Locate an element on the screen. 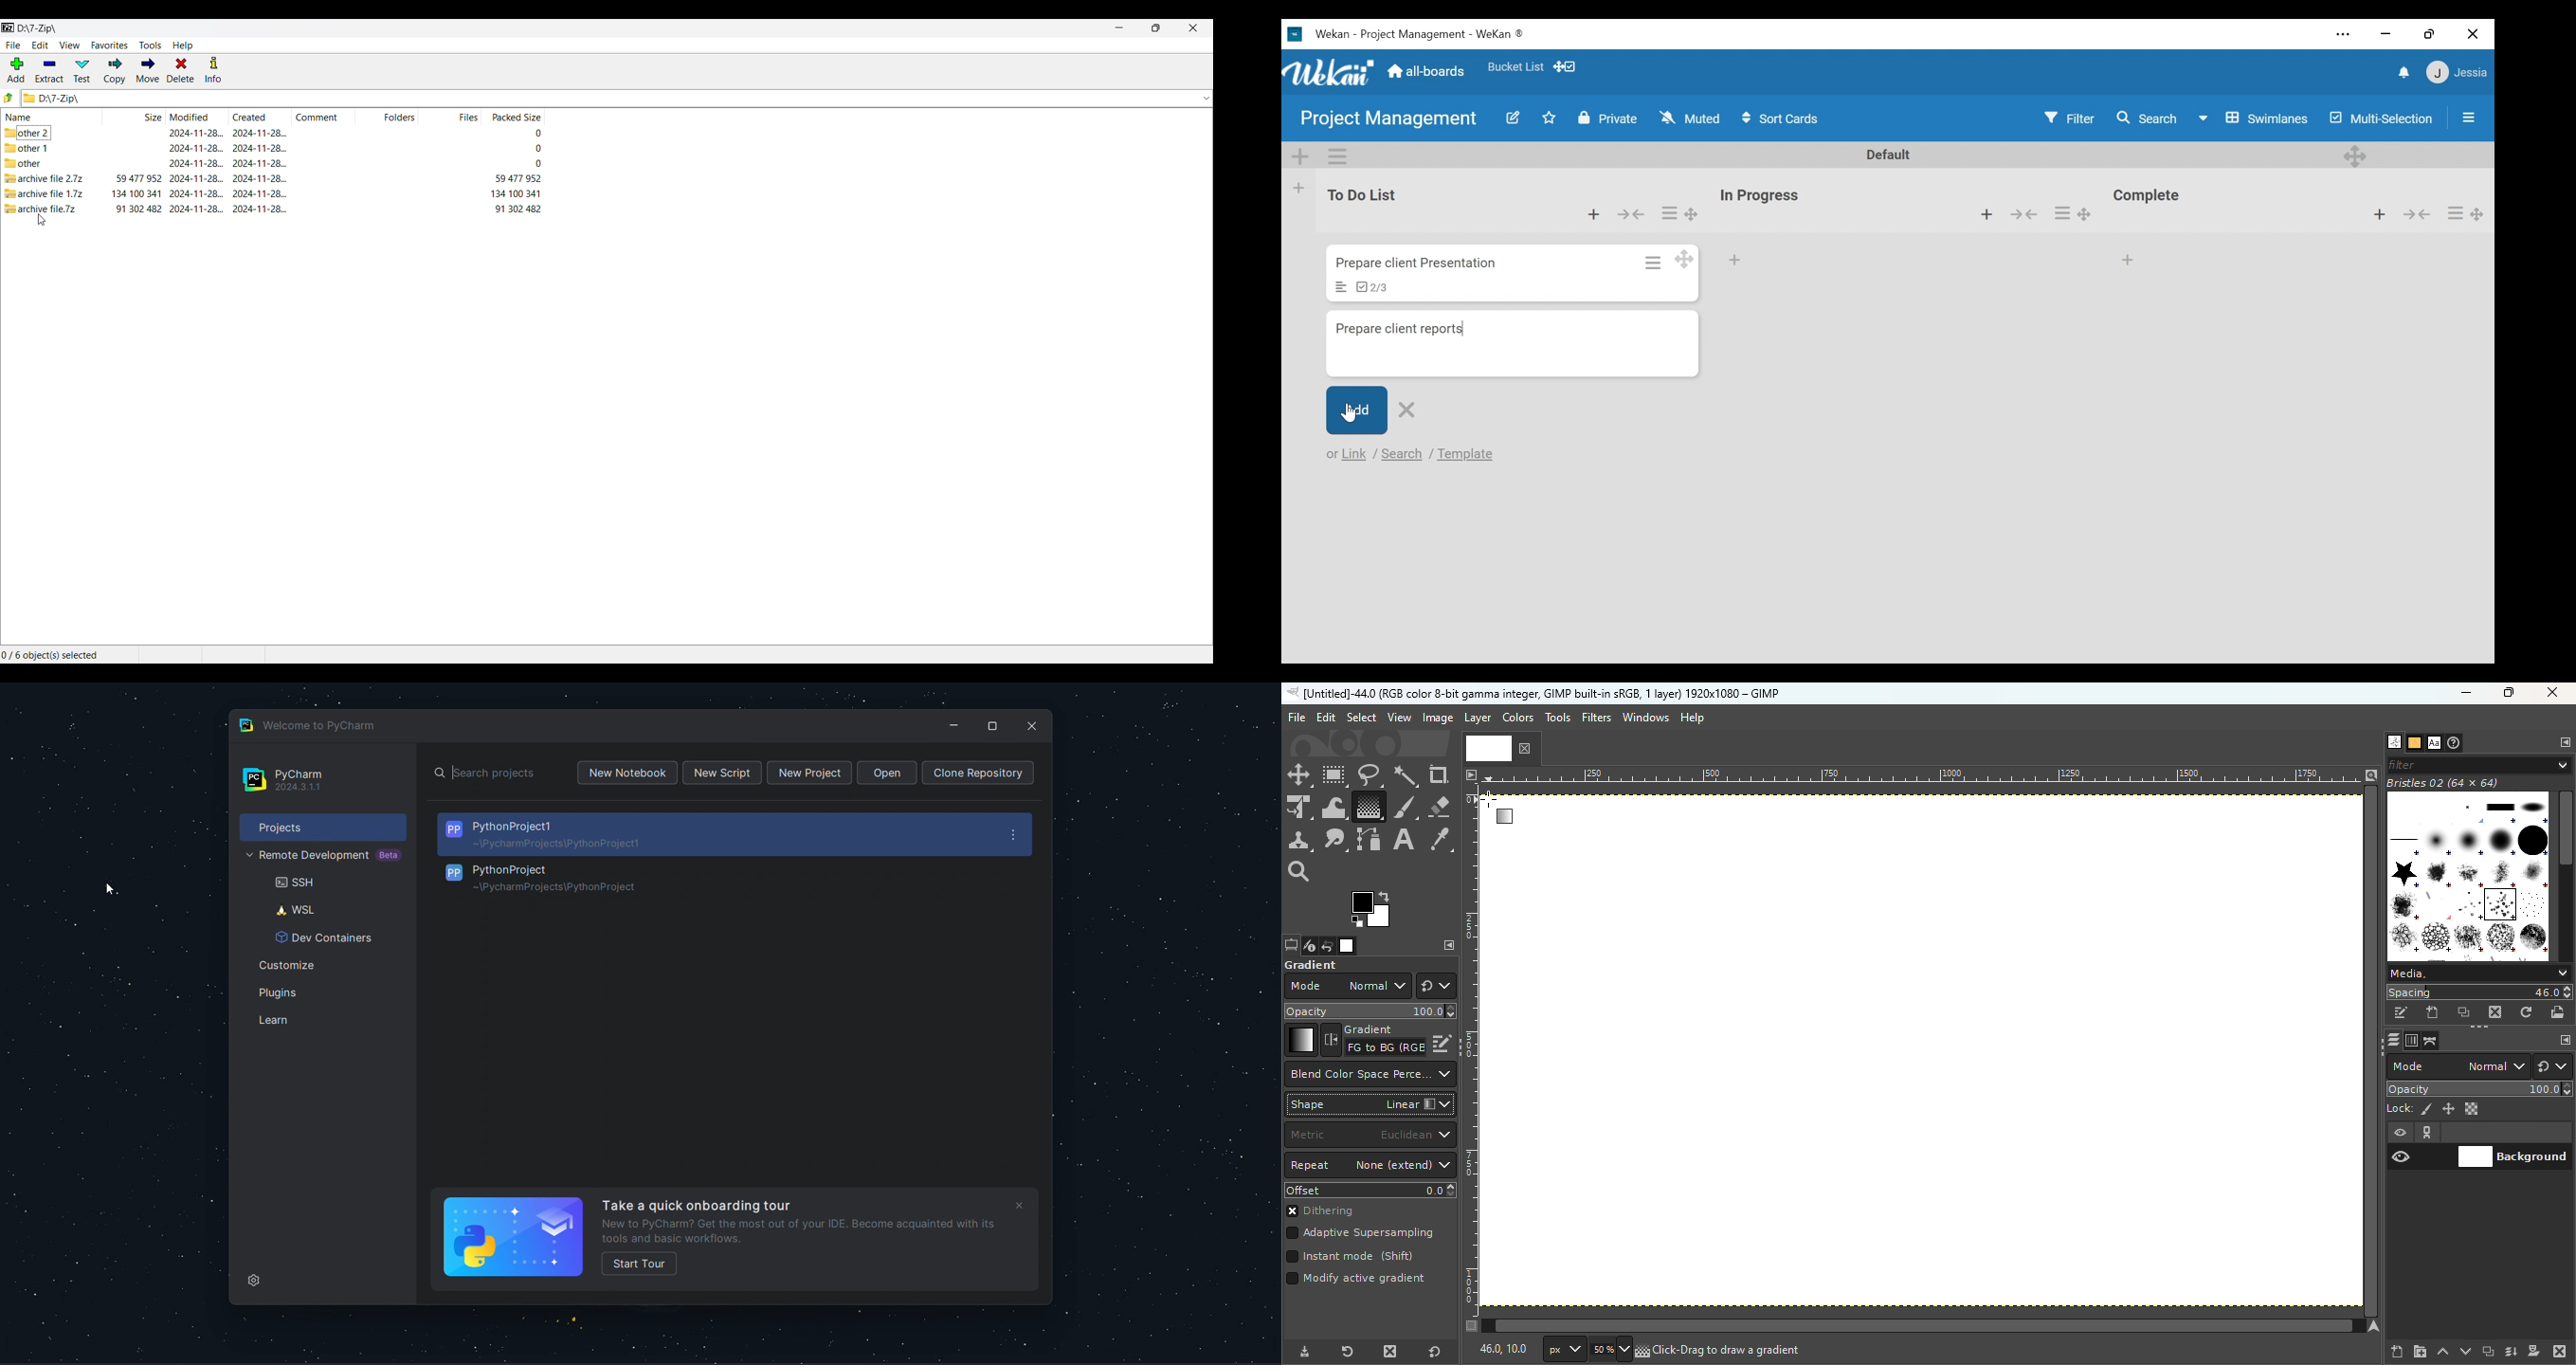  Name column is located at coordinates (52, 116).